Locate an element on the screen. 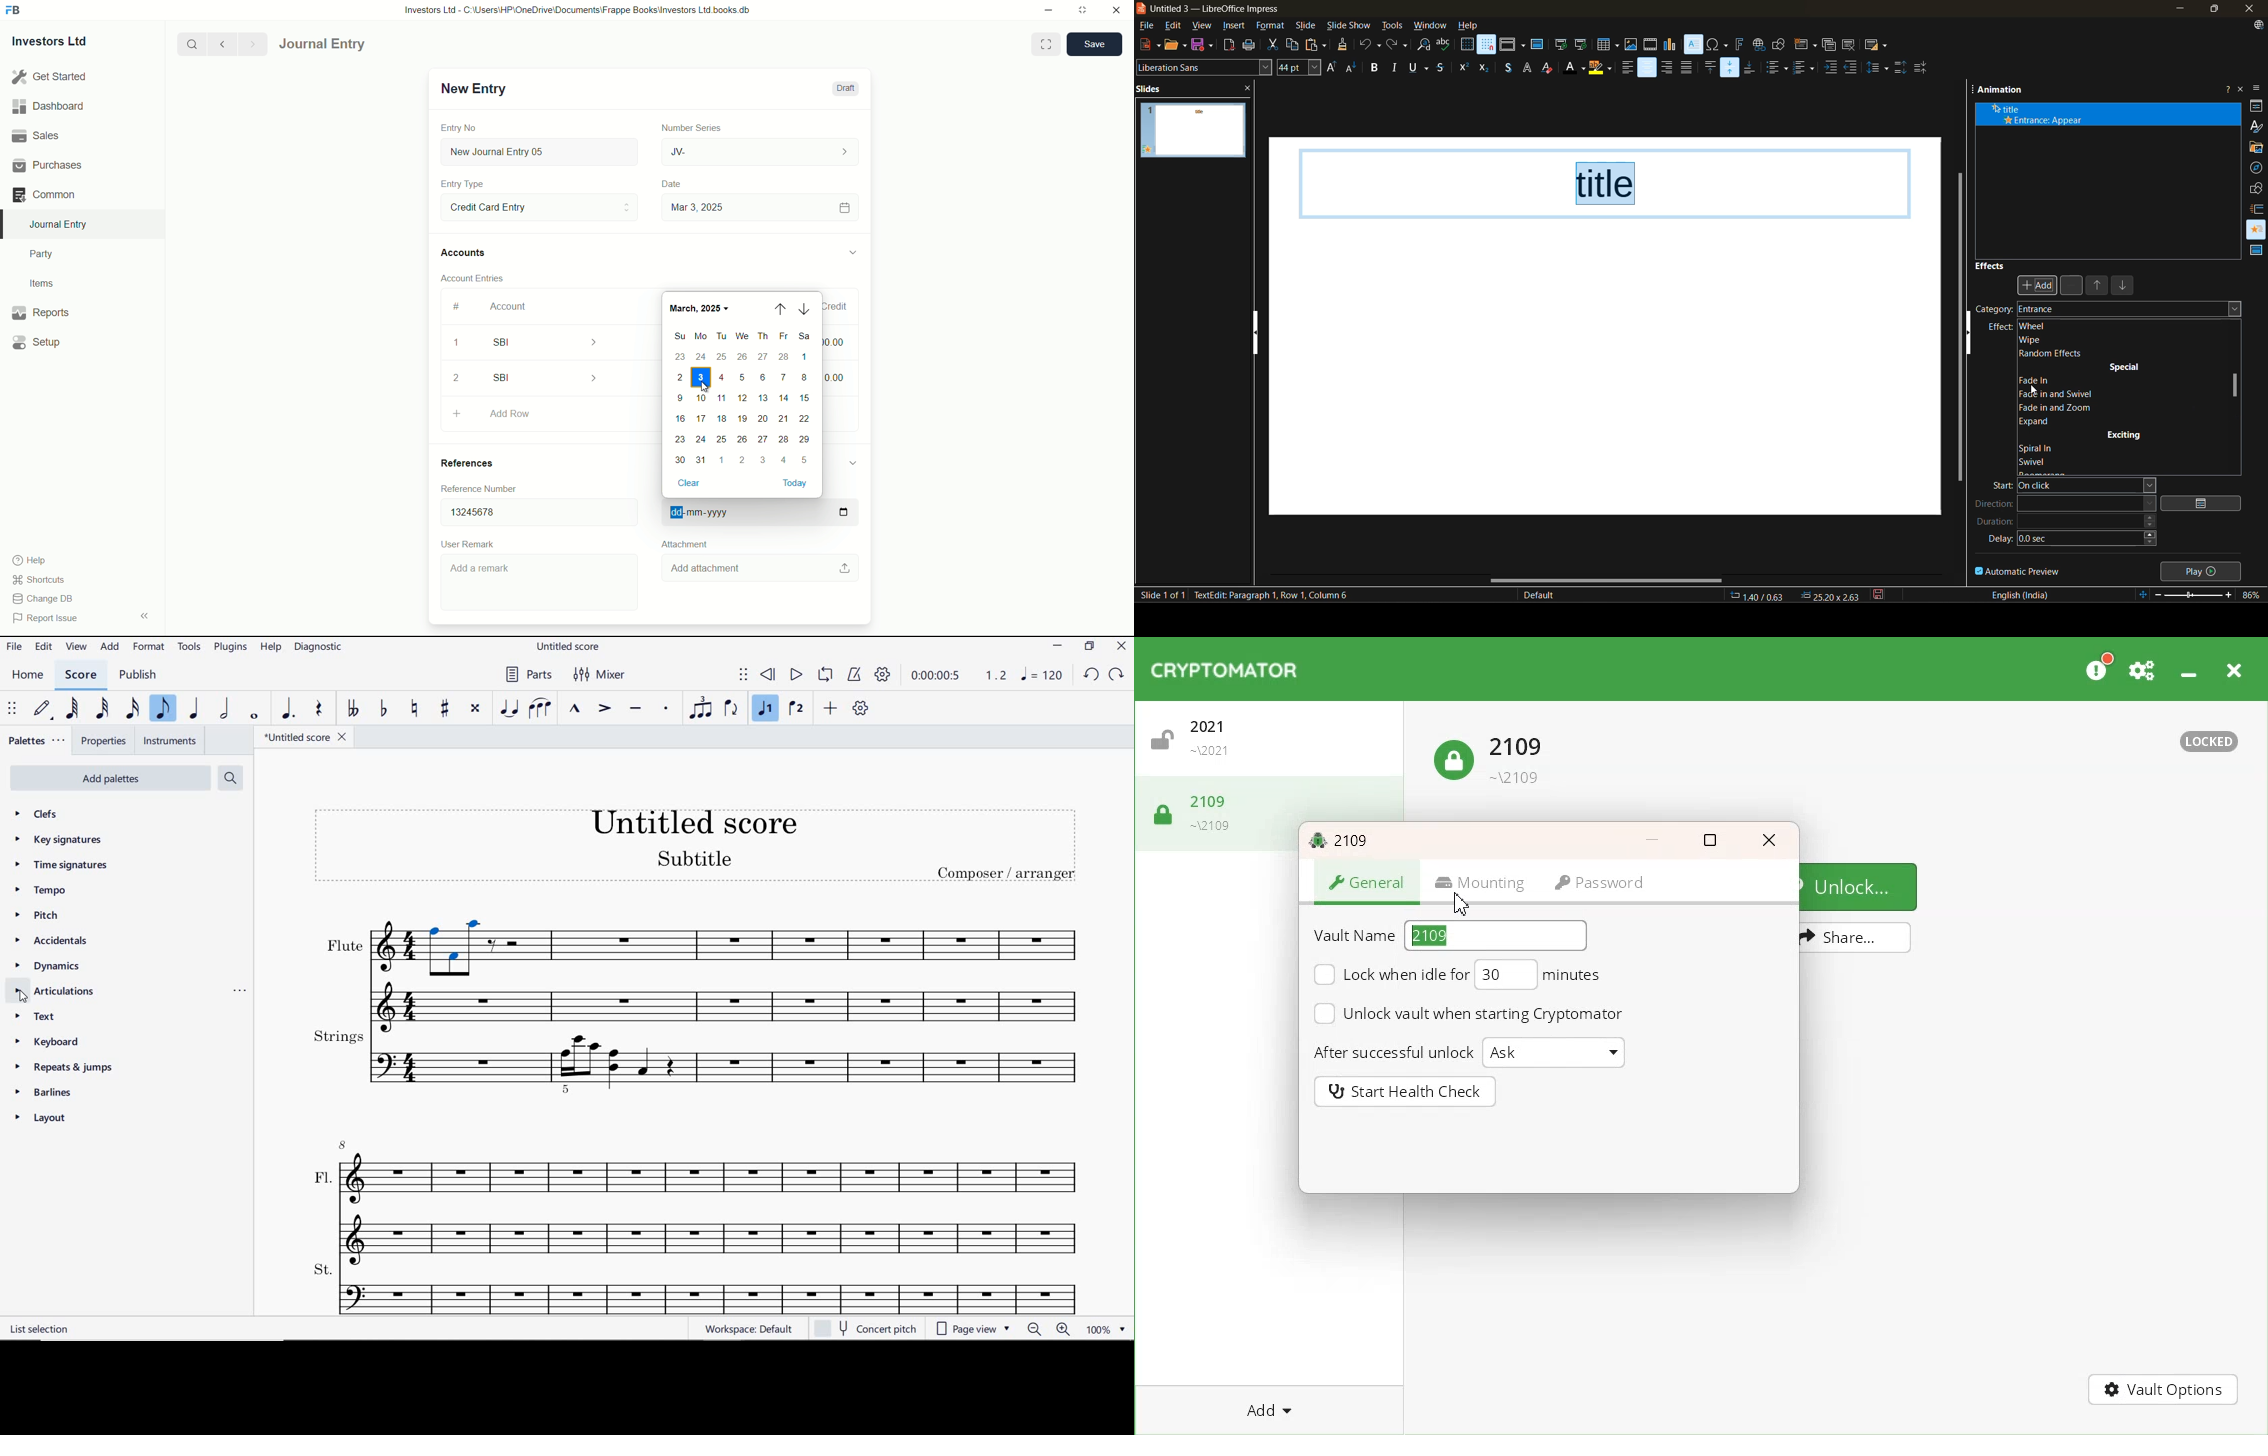  Text is located at coordinates (1430, 937).